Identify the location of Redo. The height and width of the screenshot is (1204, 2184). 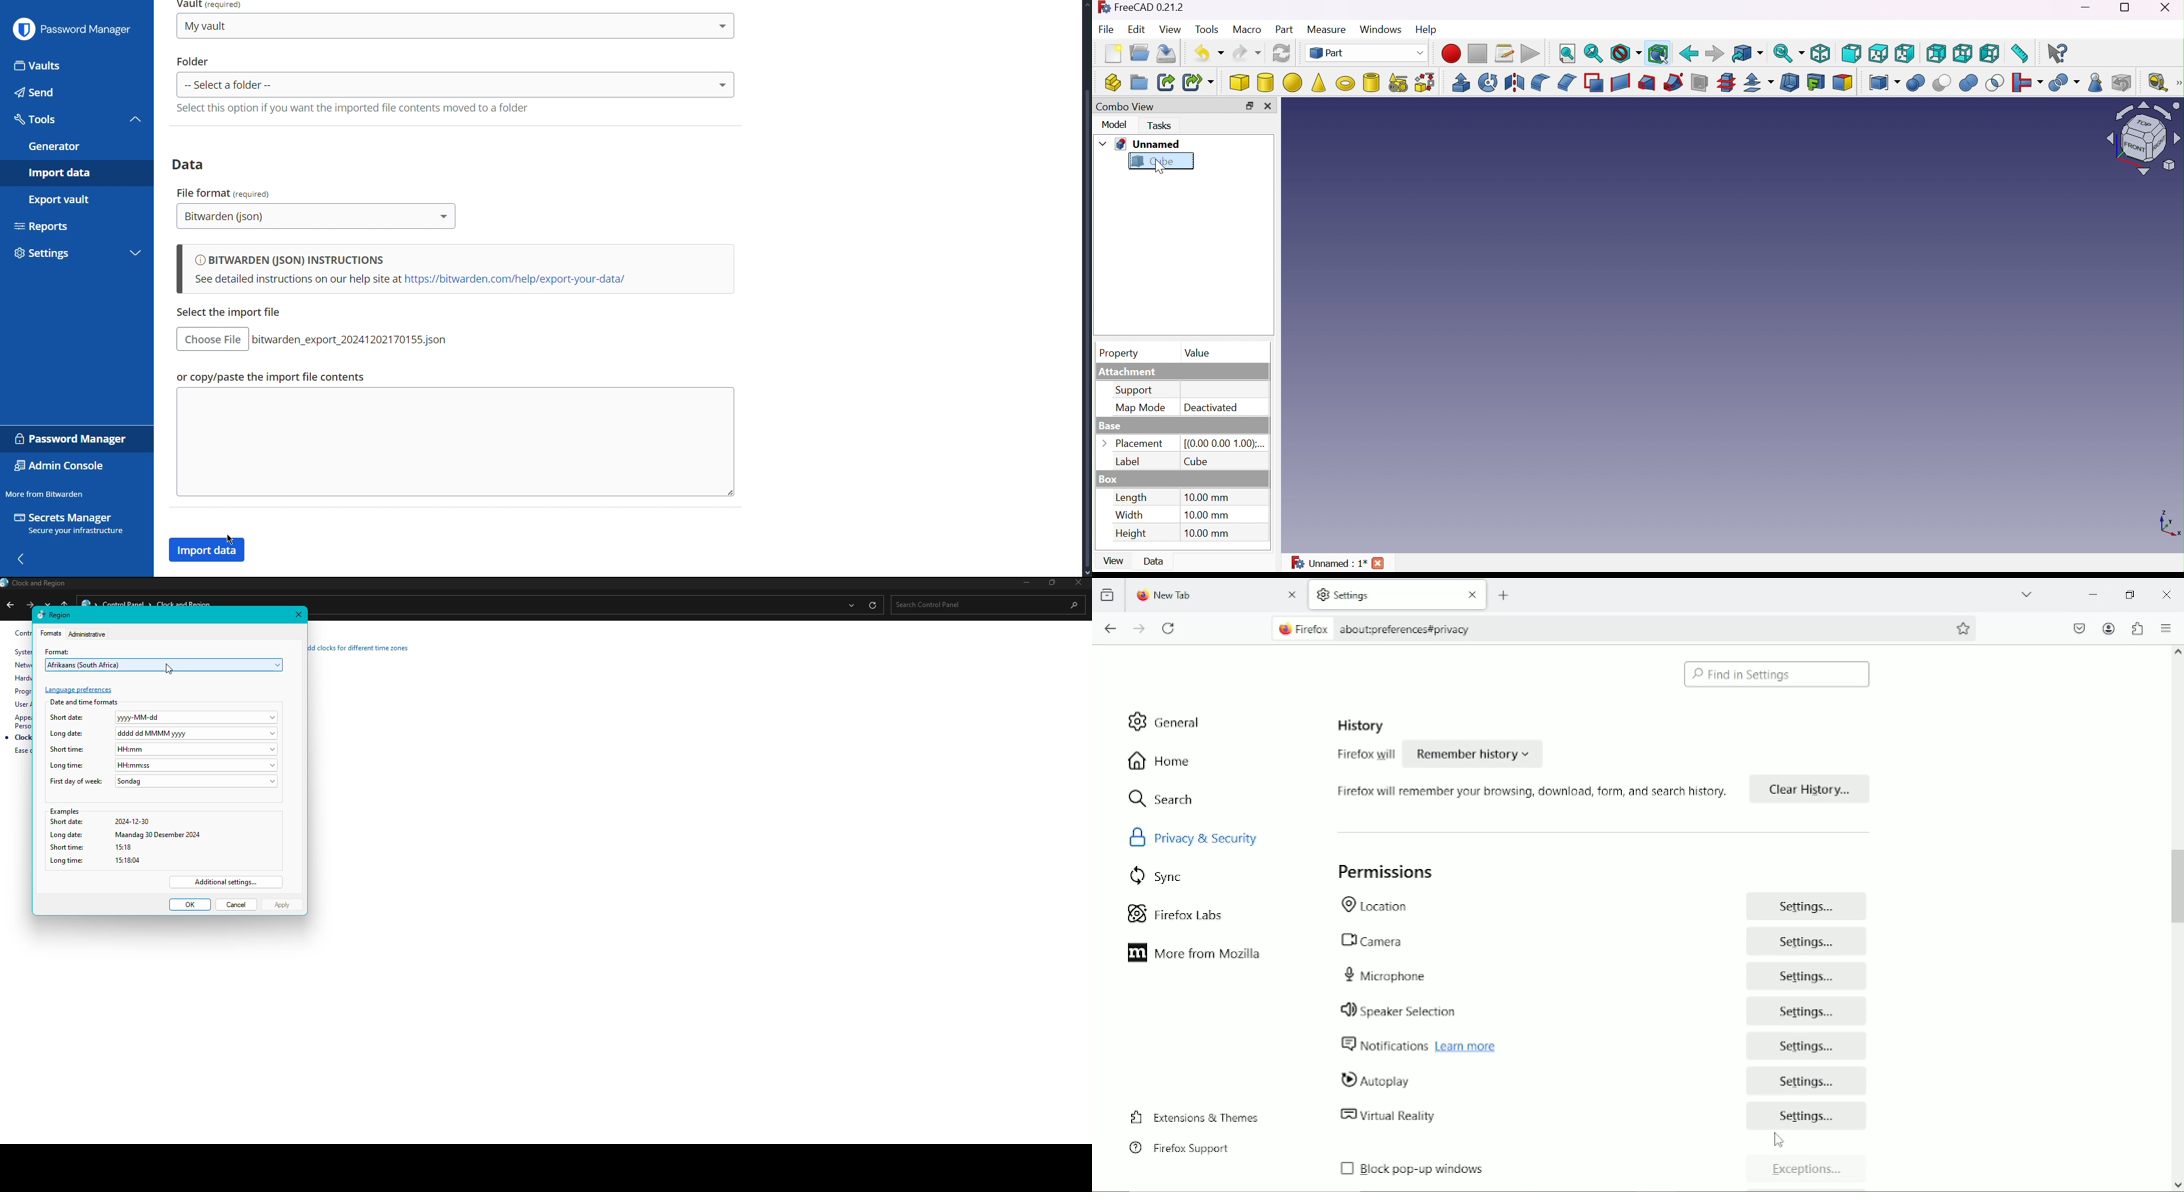
(1246, 54).